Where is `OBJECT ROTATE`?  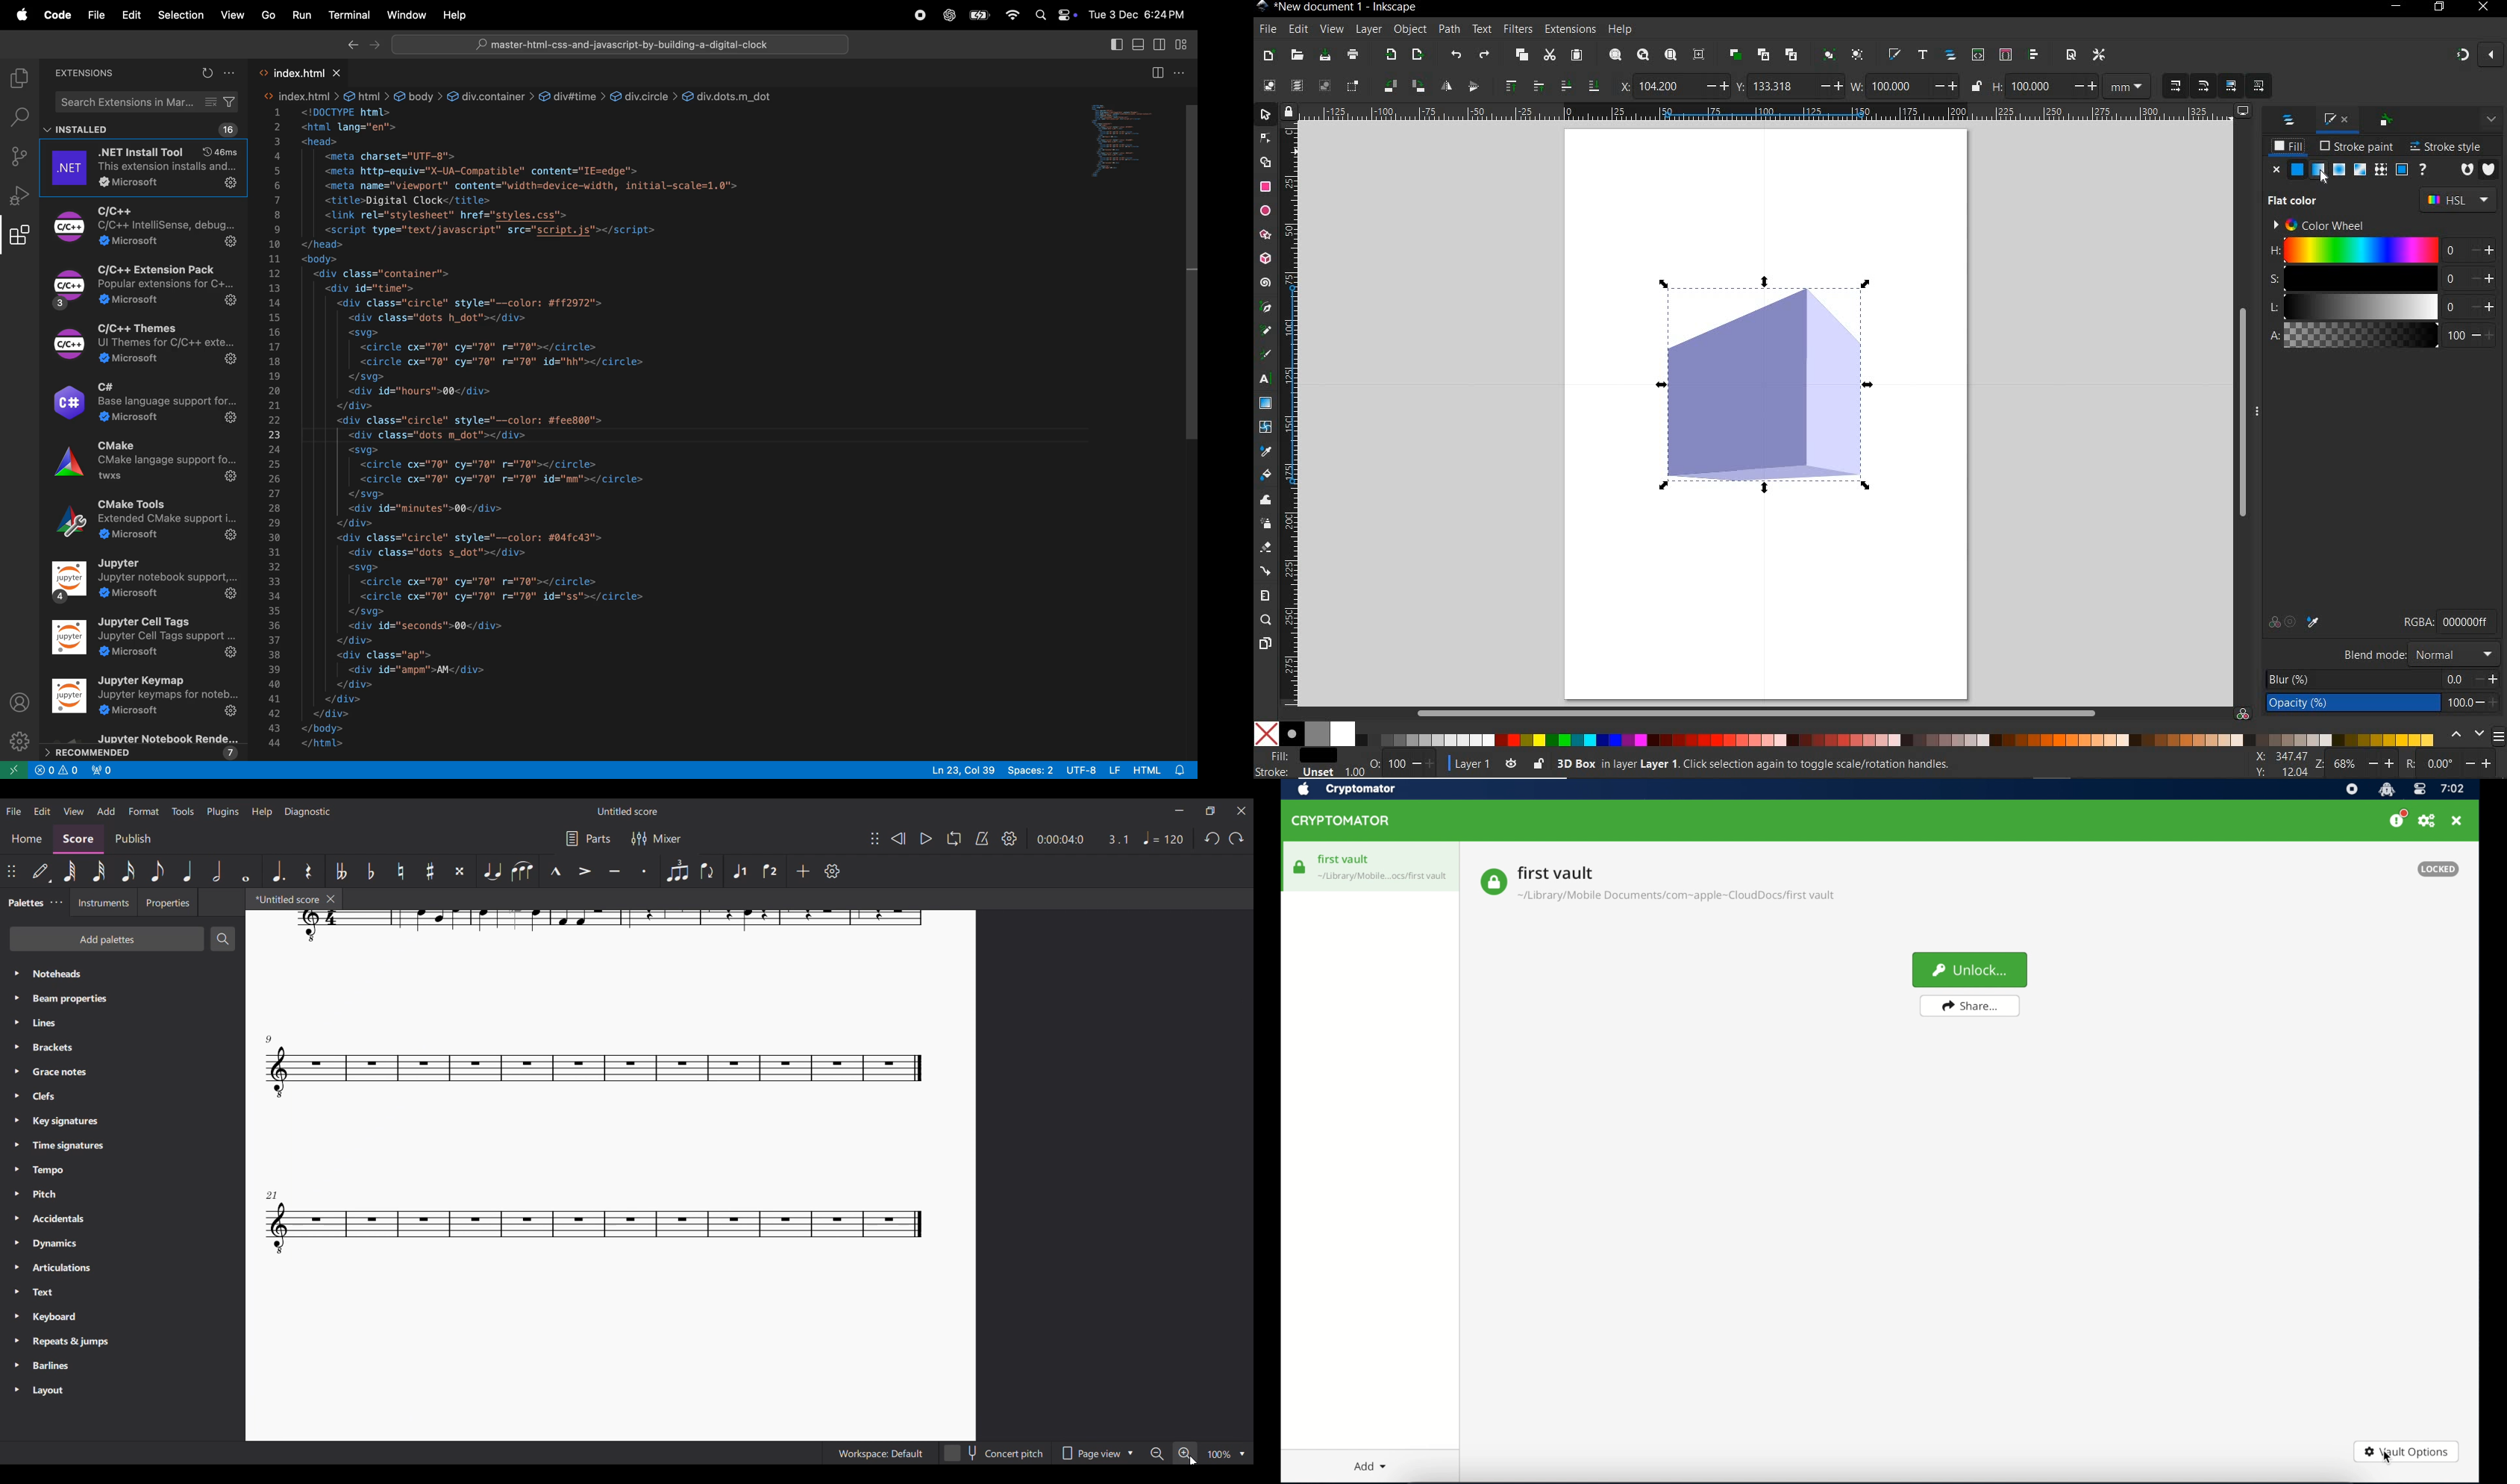 OBJECT ROTATE is located at coordinates (1389, 84).